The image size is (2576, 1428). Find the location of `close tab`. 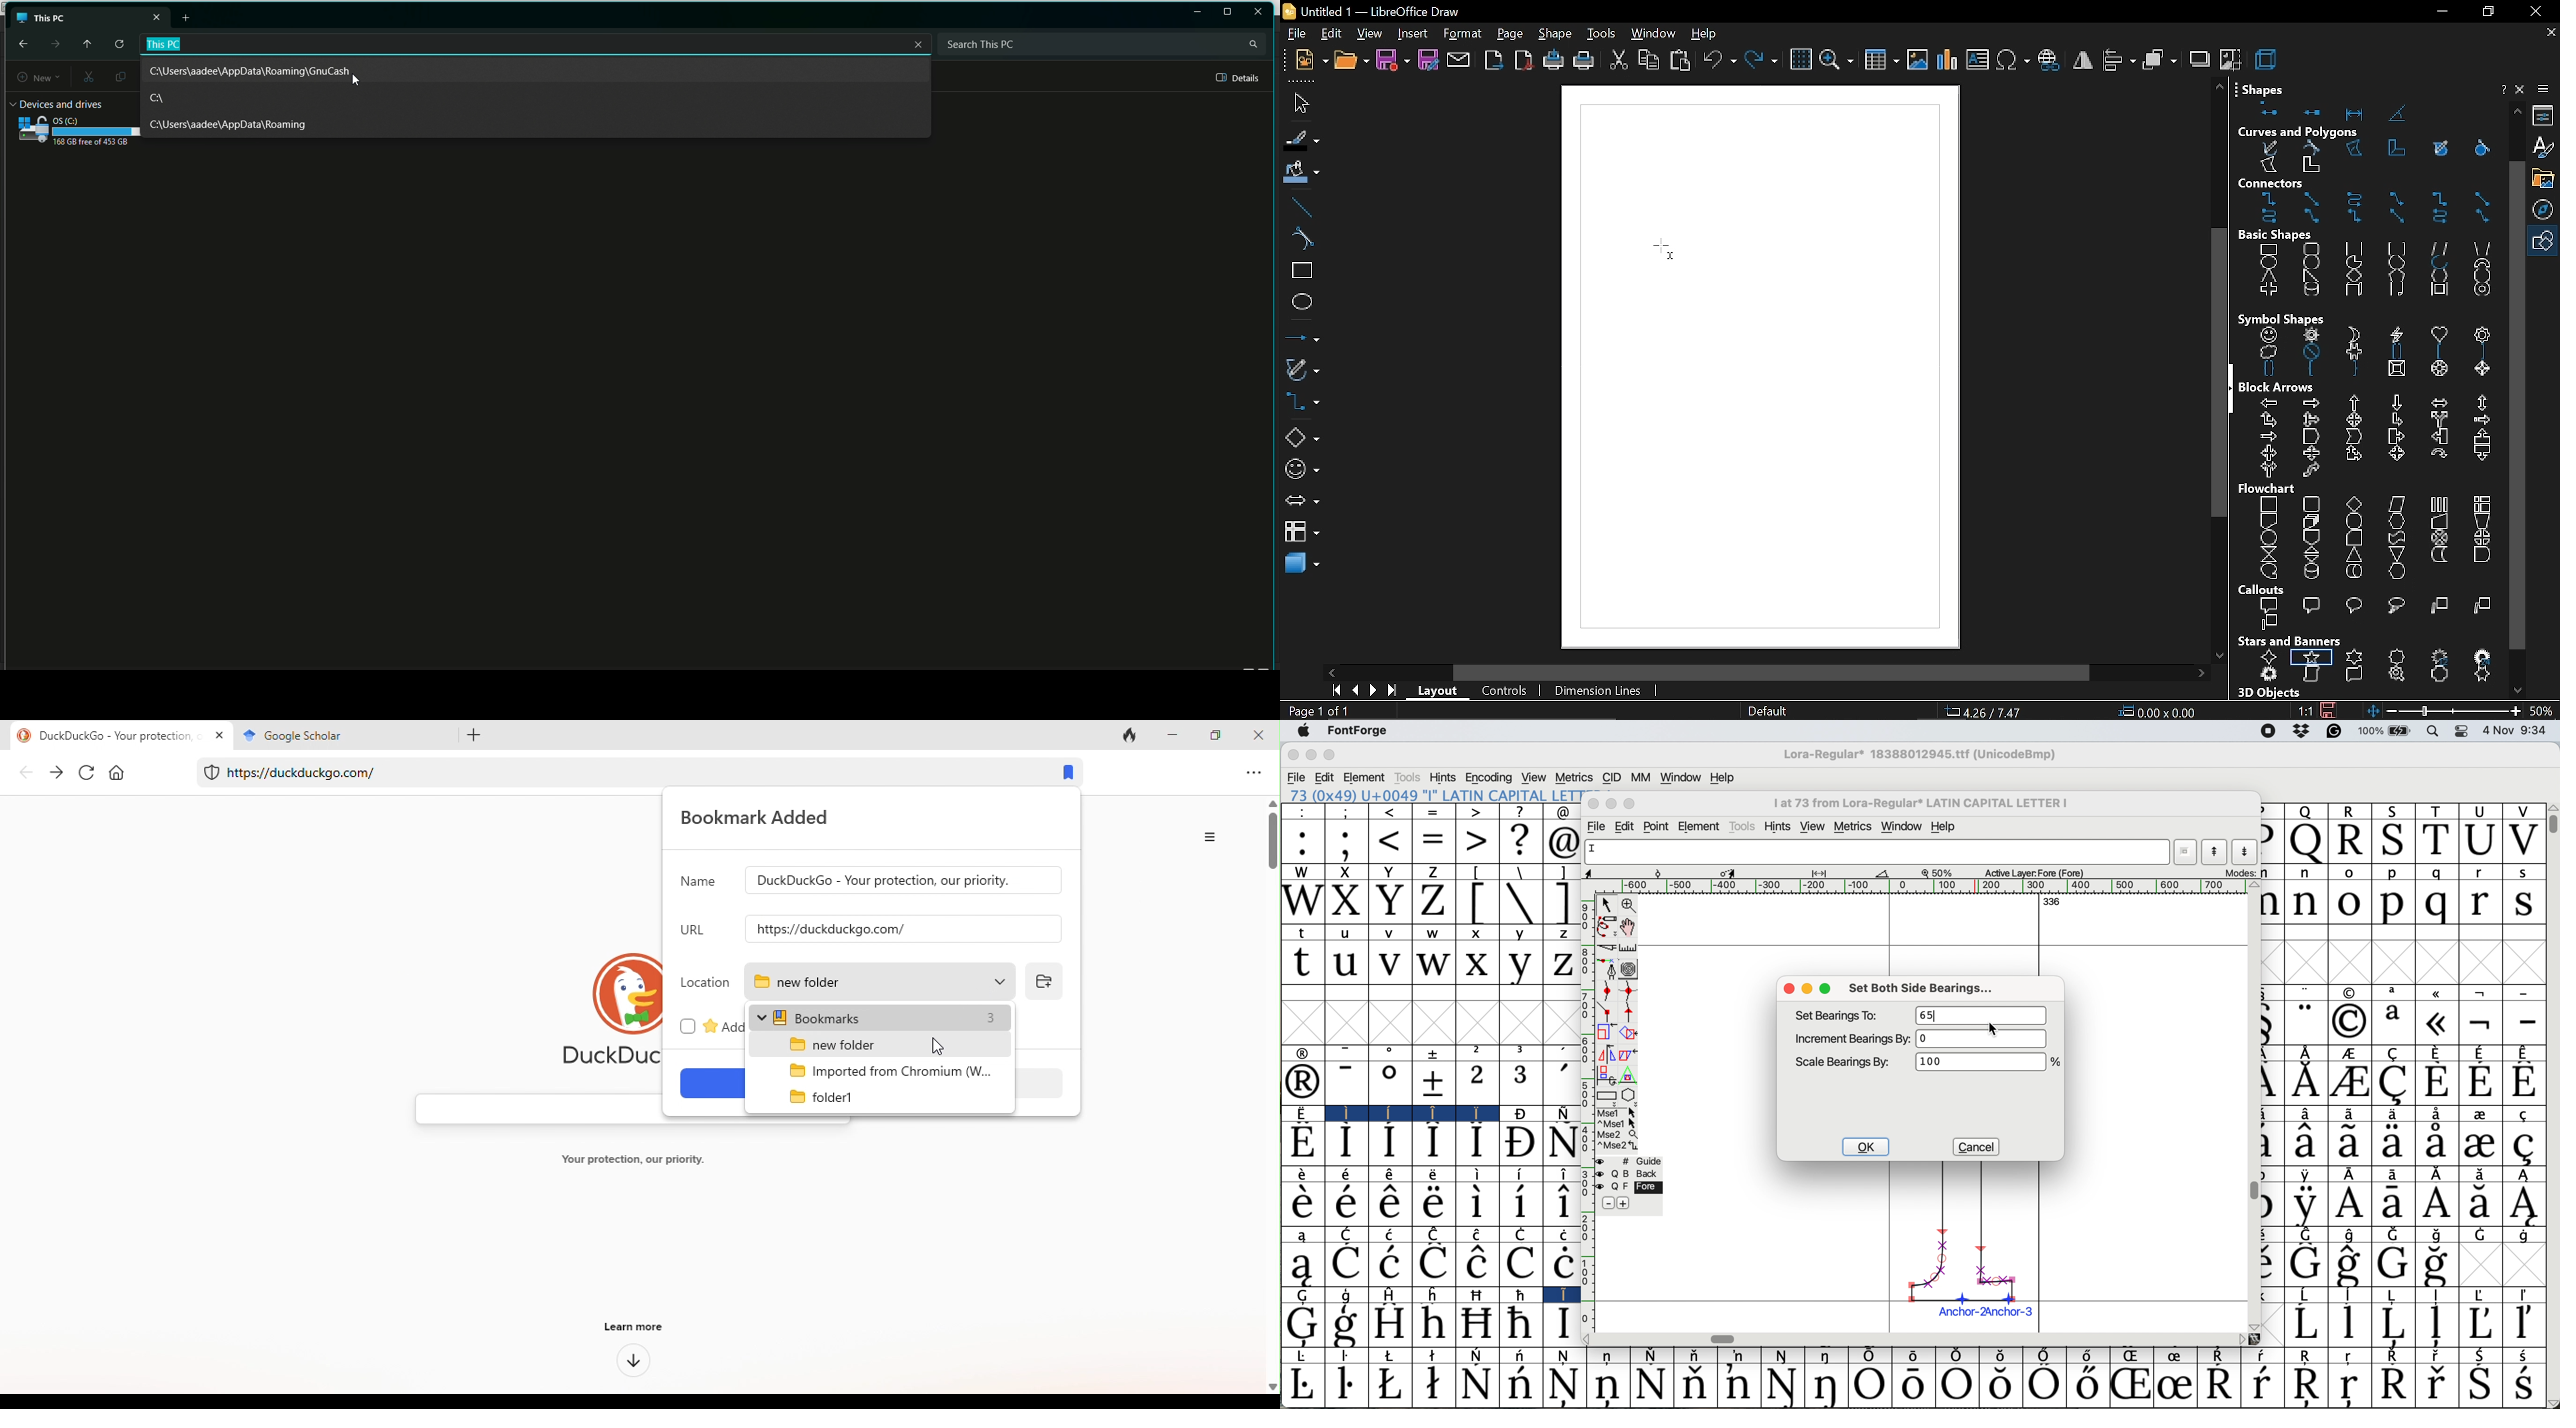

close tab is located at coordinates (2549, 33).